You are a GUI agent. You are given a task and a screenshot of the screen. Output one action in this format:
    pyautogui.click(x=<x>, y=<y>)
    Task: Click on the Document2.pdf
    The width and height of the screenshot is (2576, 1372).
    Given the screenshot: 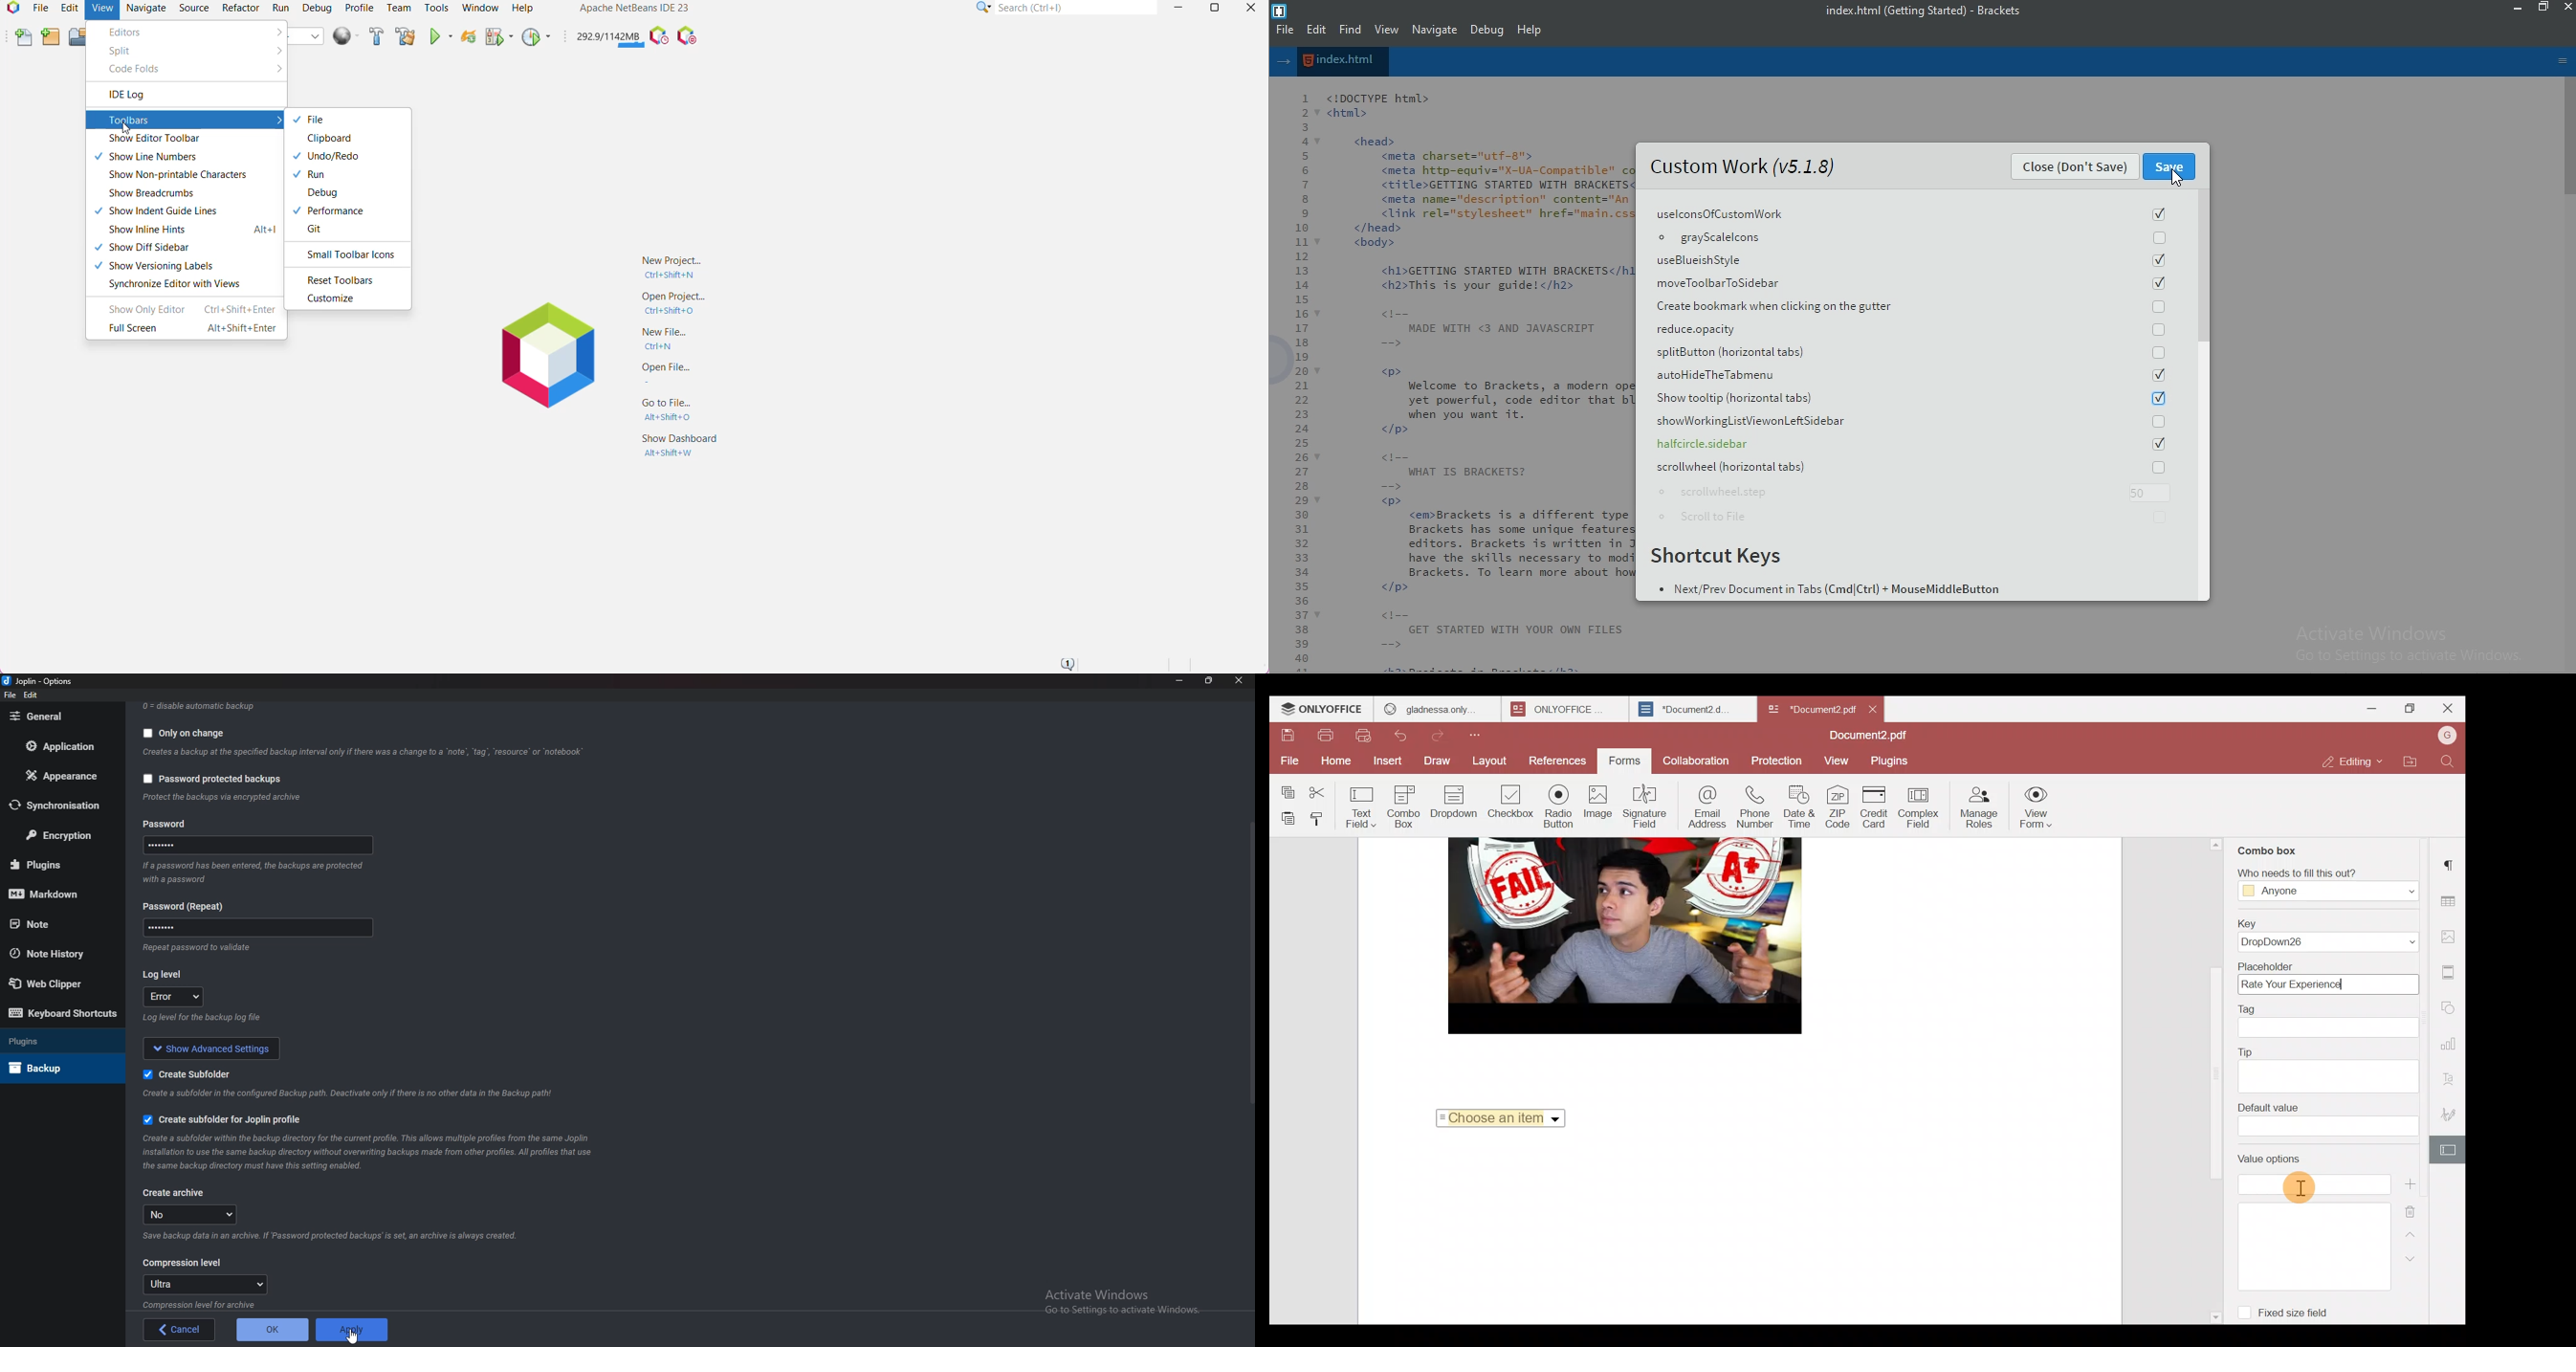 What is the action you would take?
    pyautogui.click(x=1868, y=735)
    